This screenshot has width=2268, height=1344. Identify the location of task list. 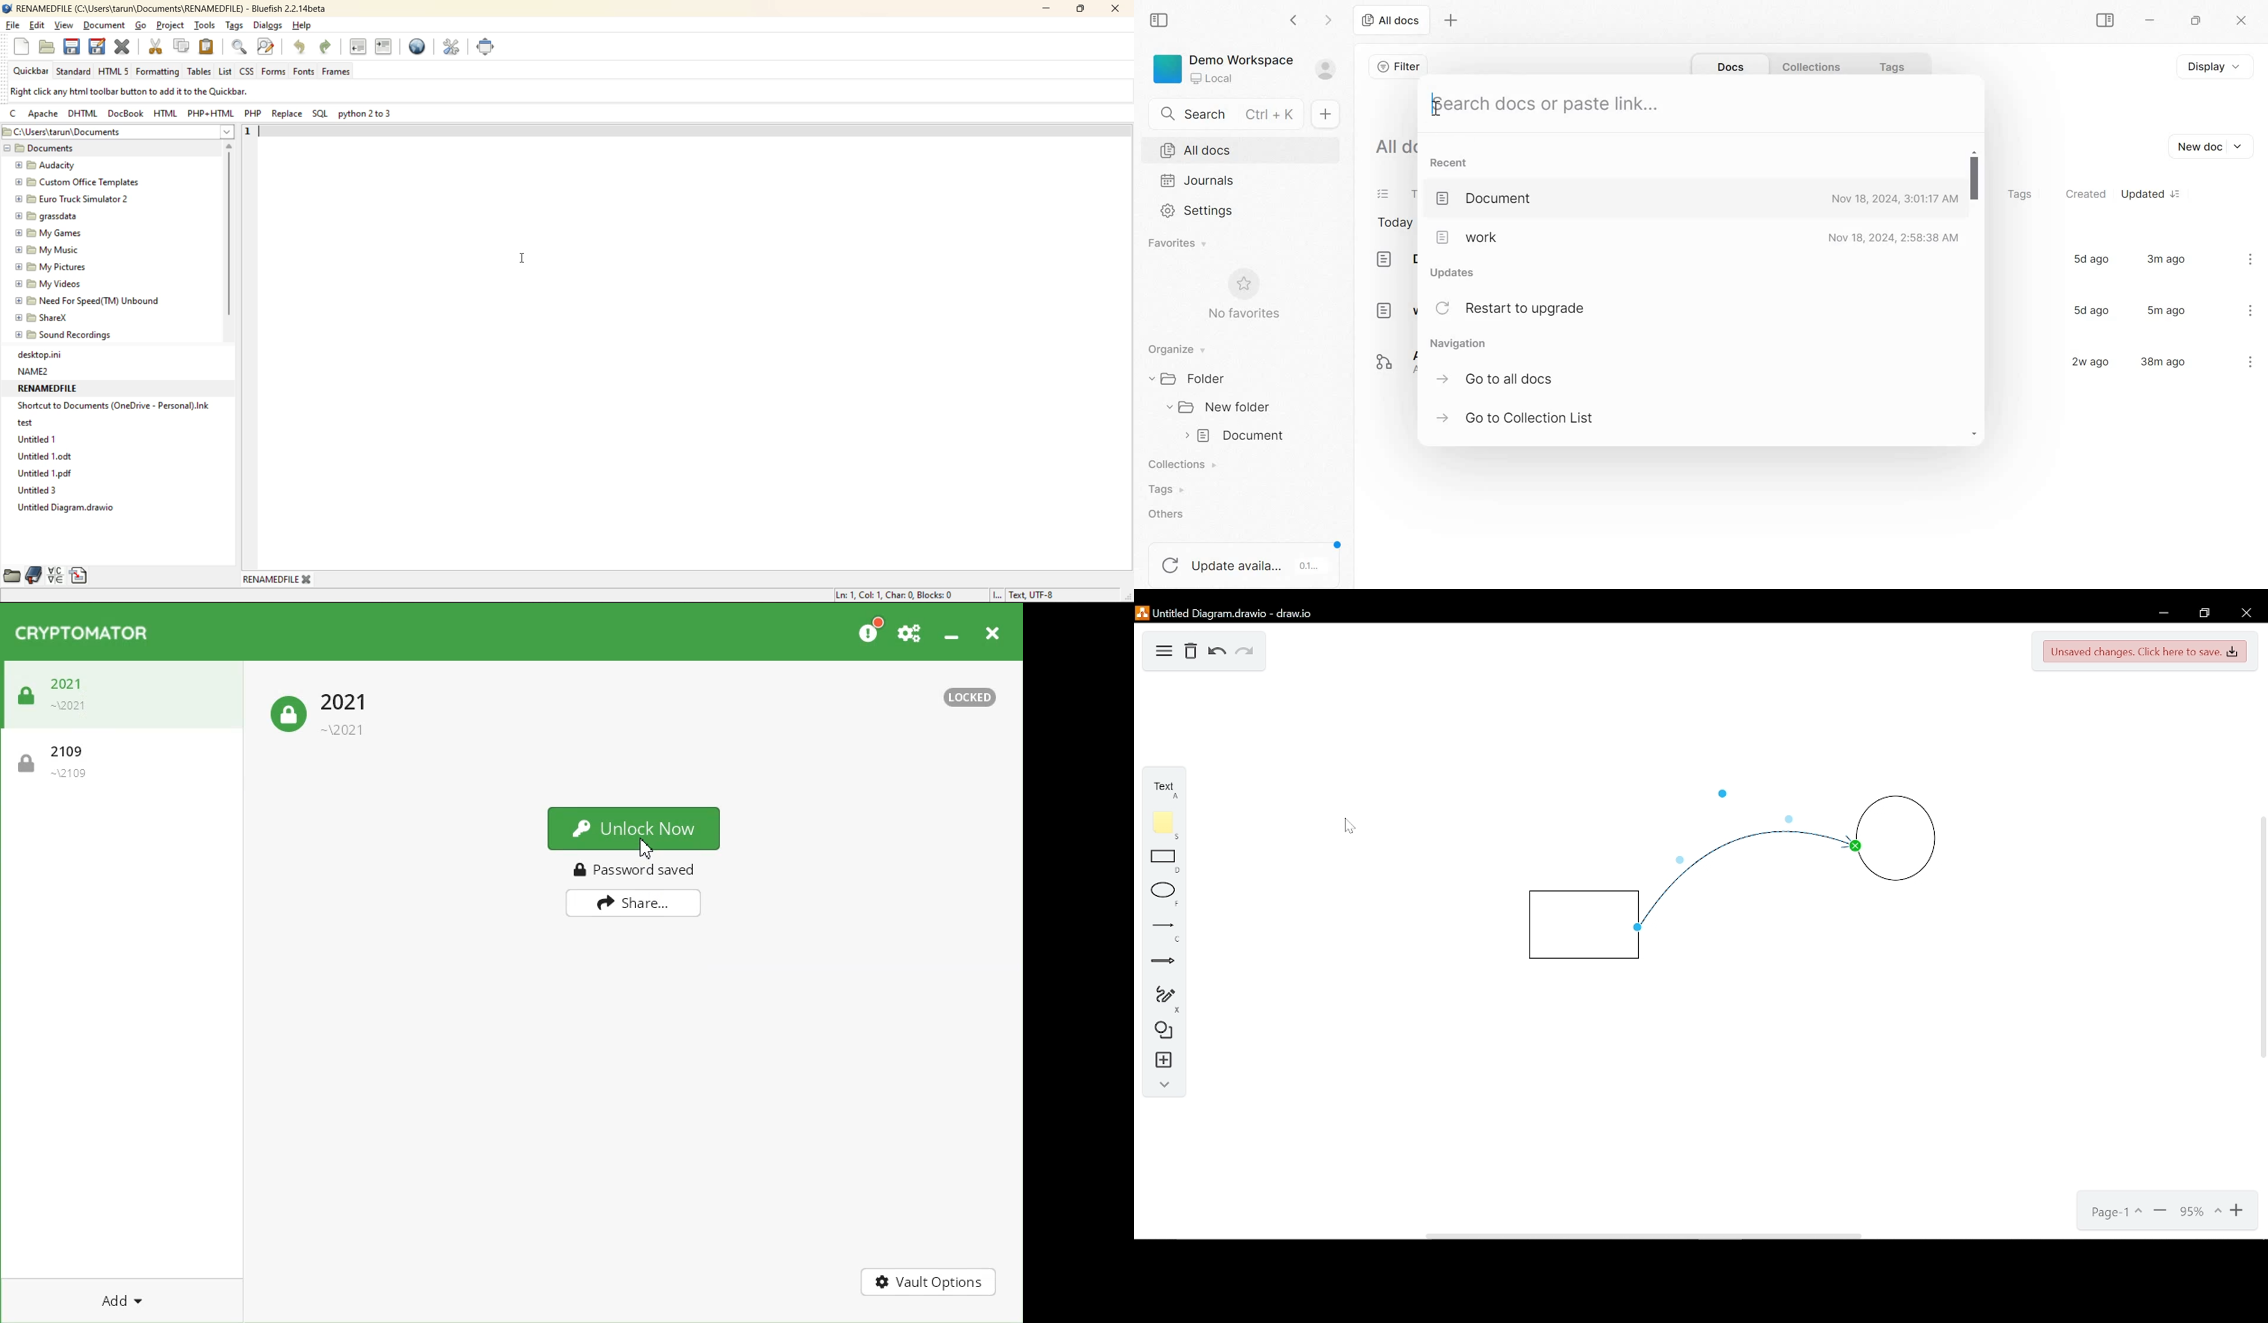
(1384, 195).